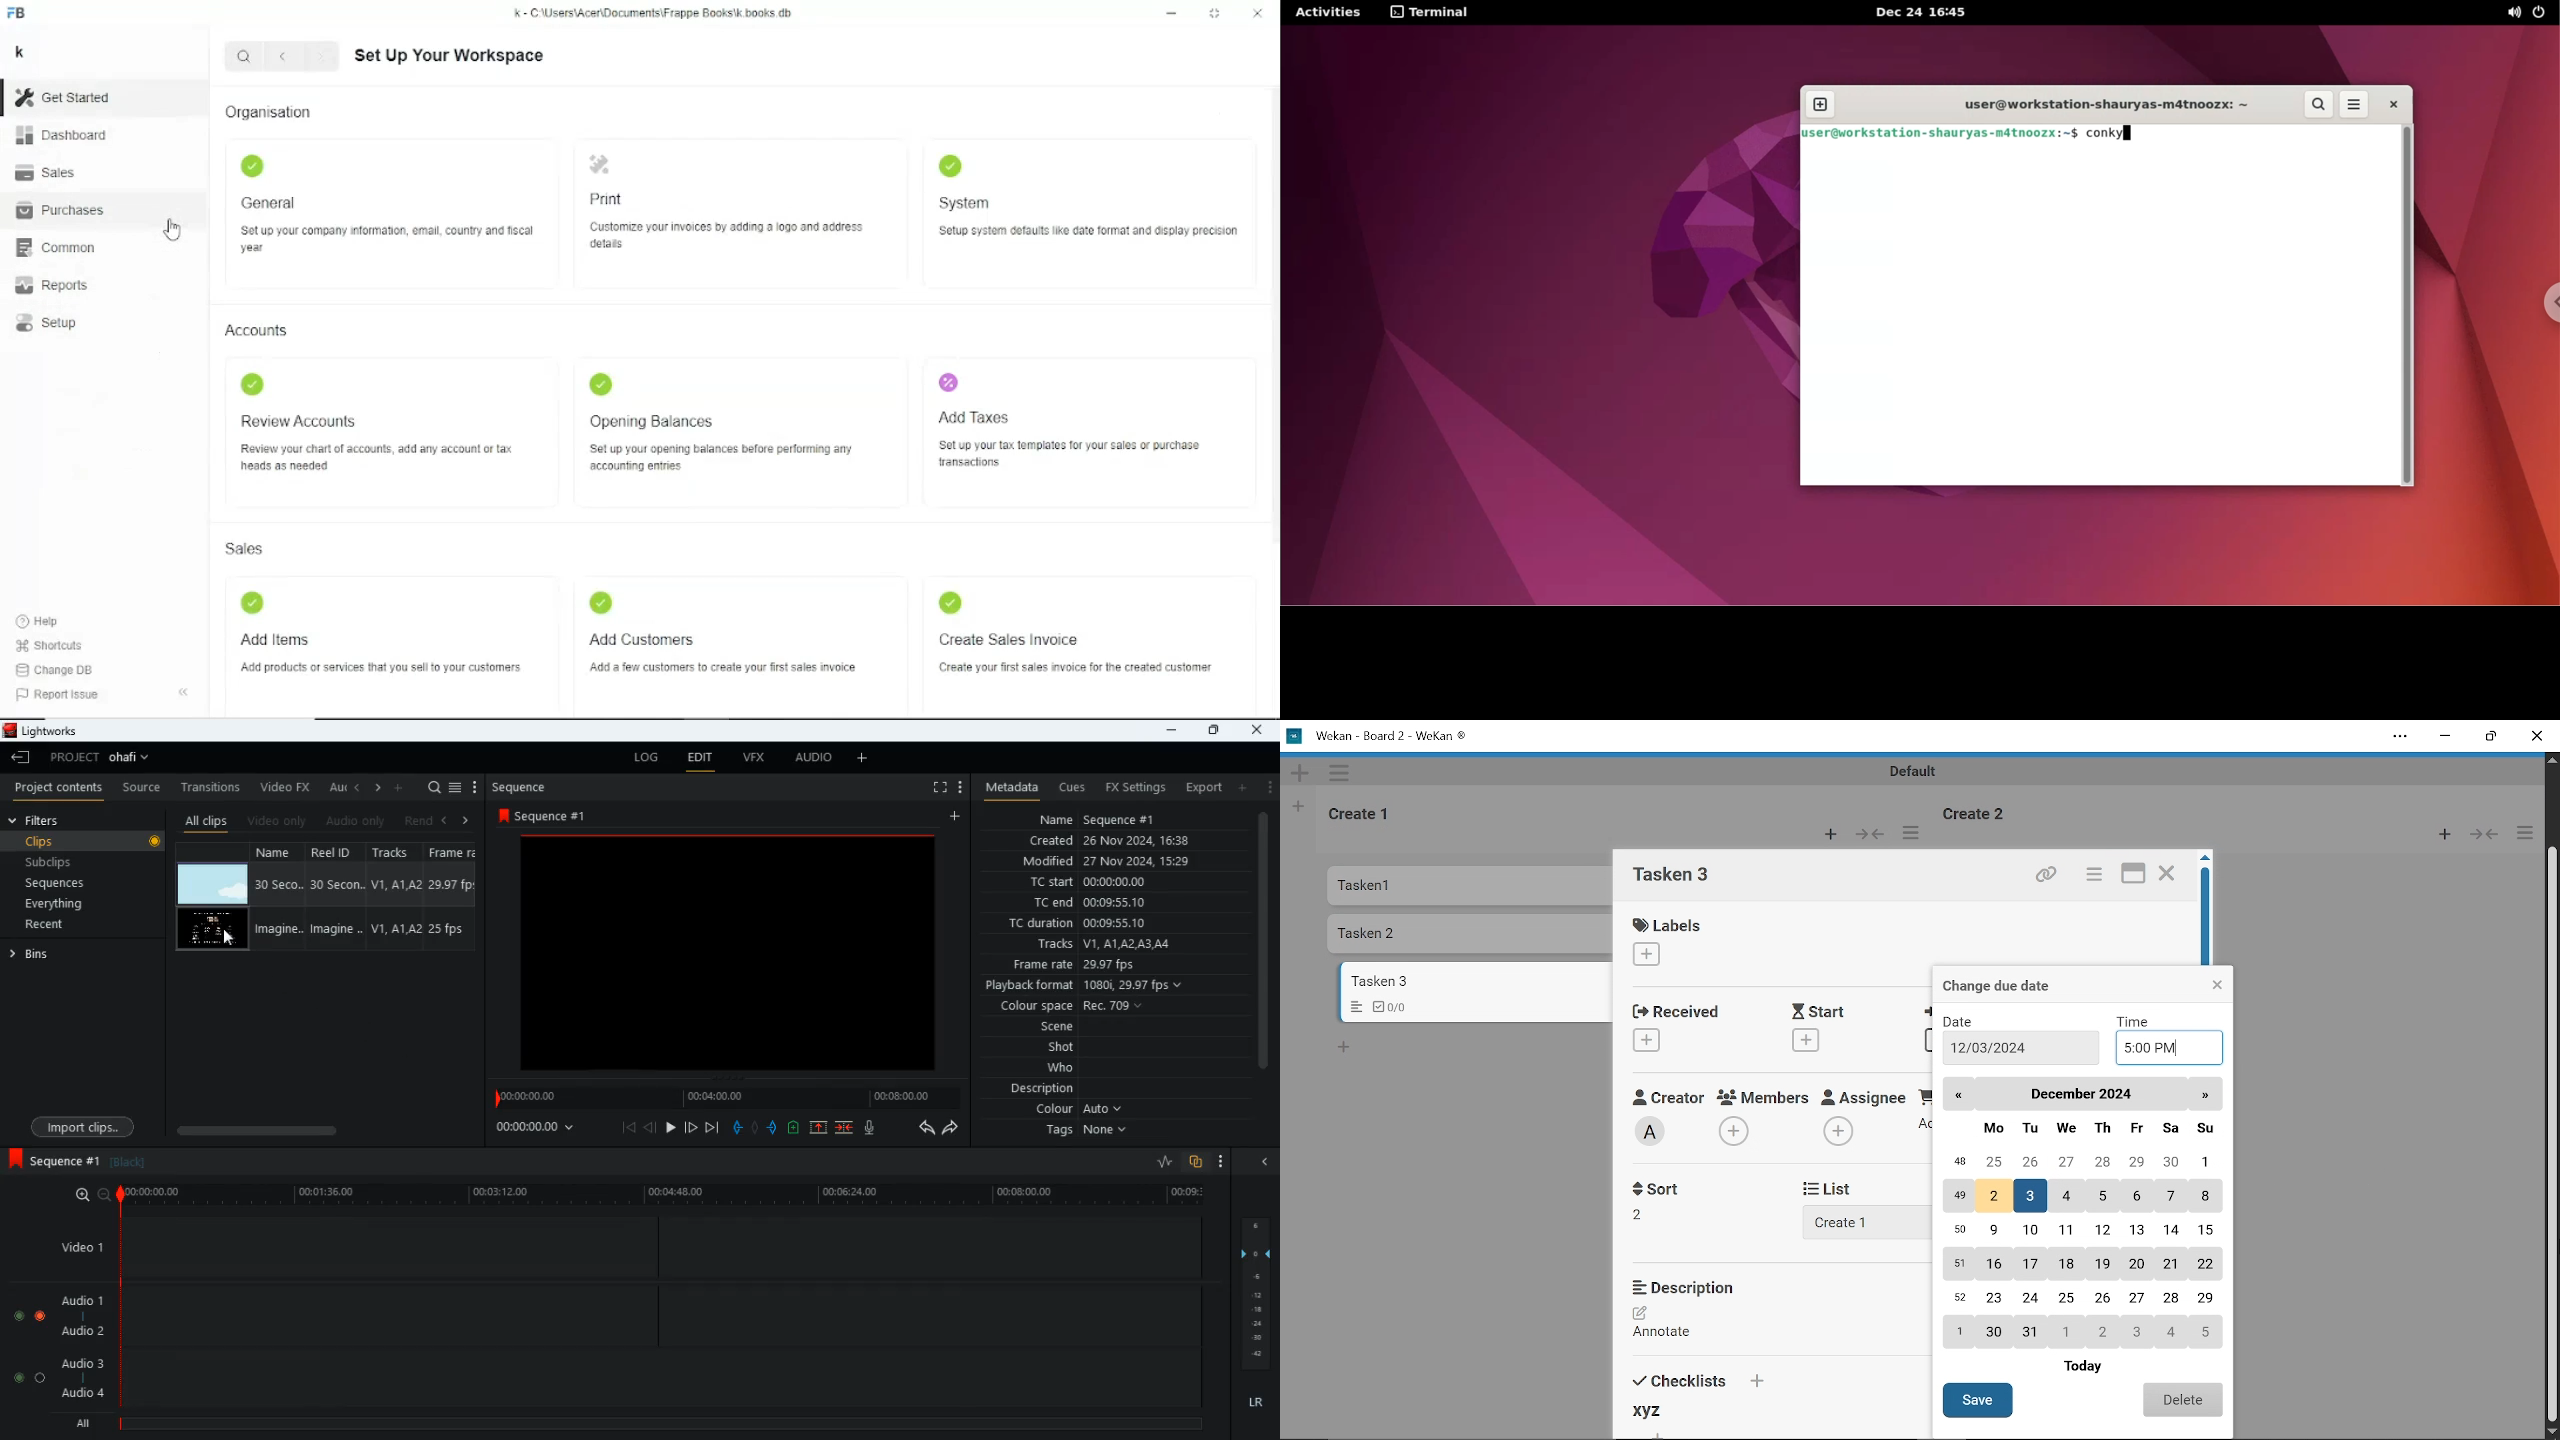  What do you see at coordinates (85, 1195) in the screenshot?
I see `zoom` at bounding box center [85, 1195].